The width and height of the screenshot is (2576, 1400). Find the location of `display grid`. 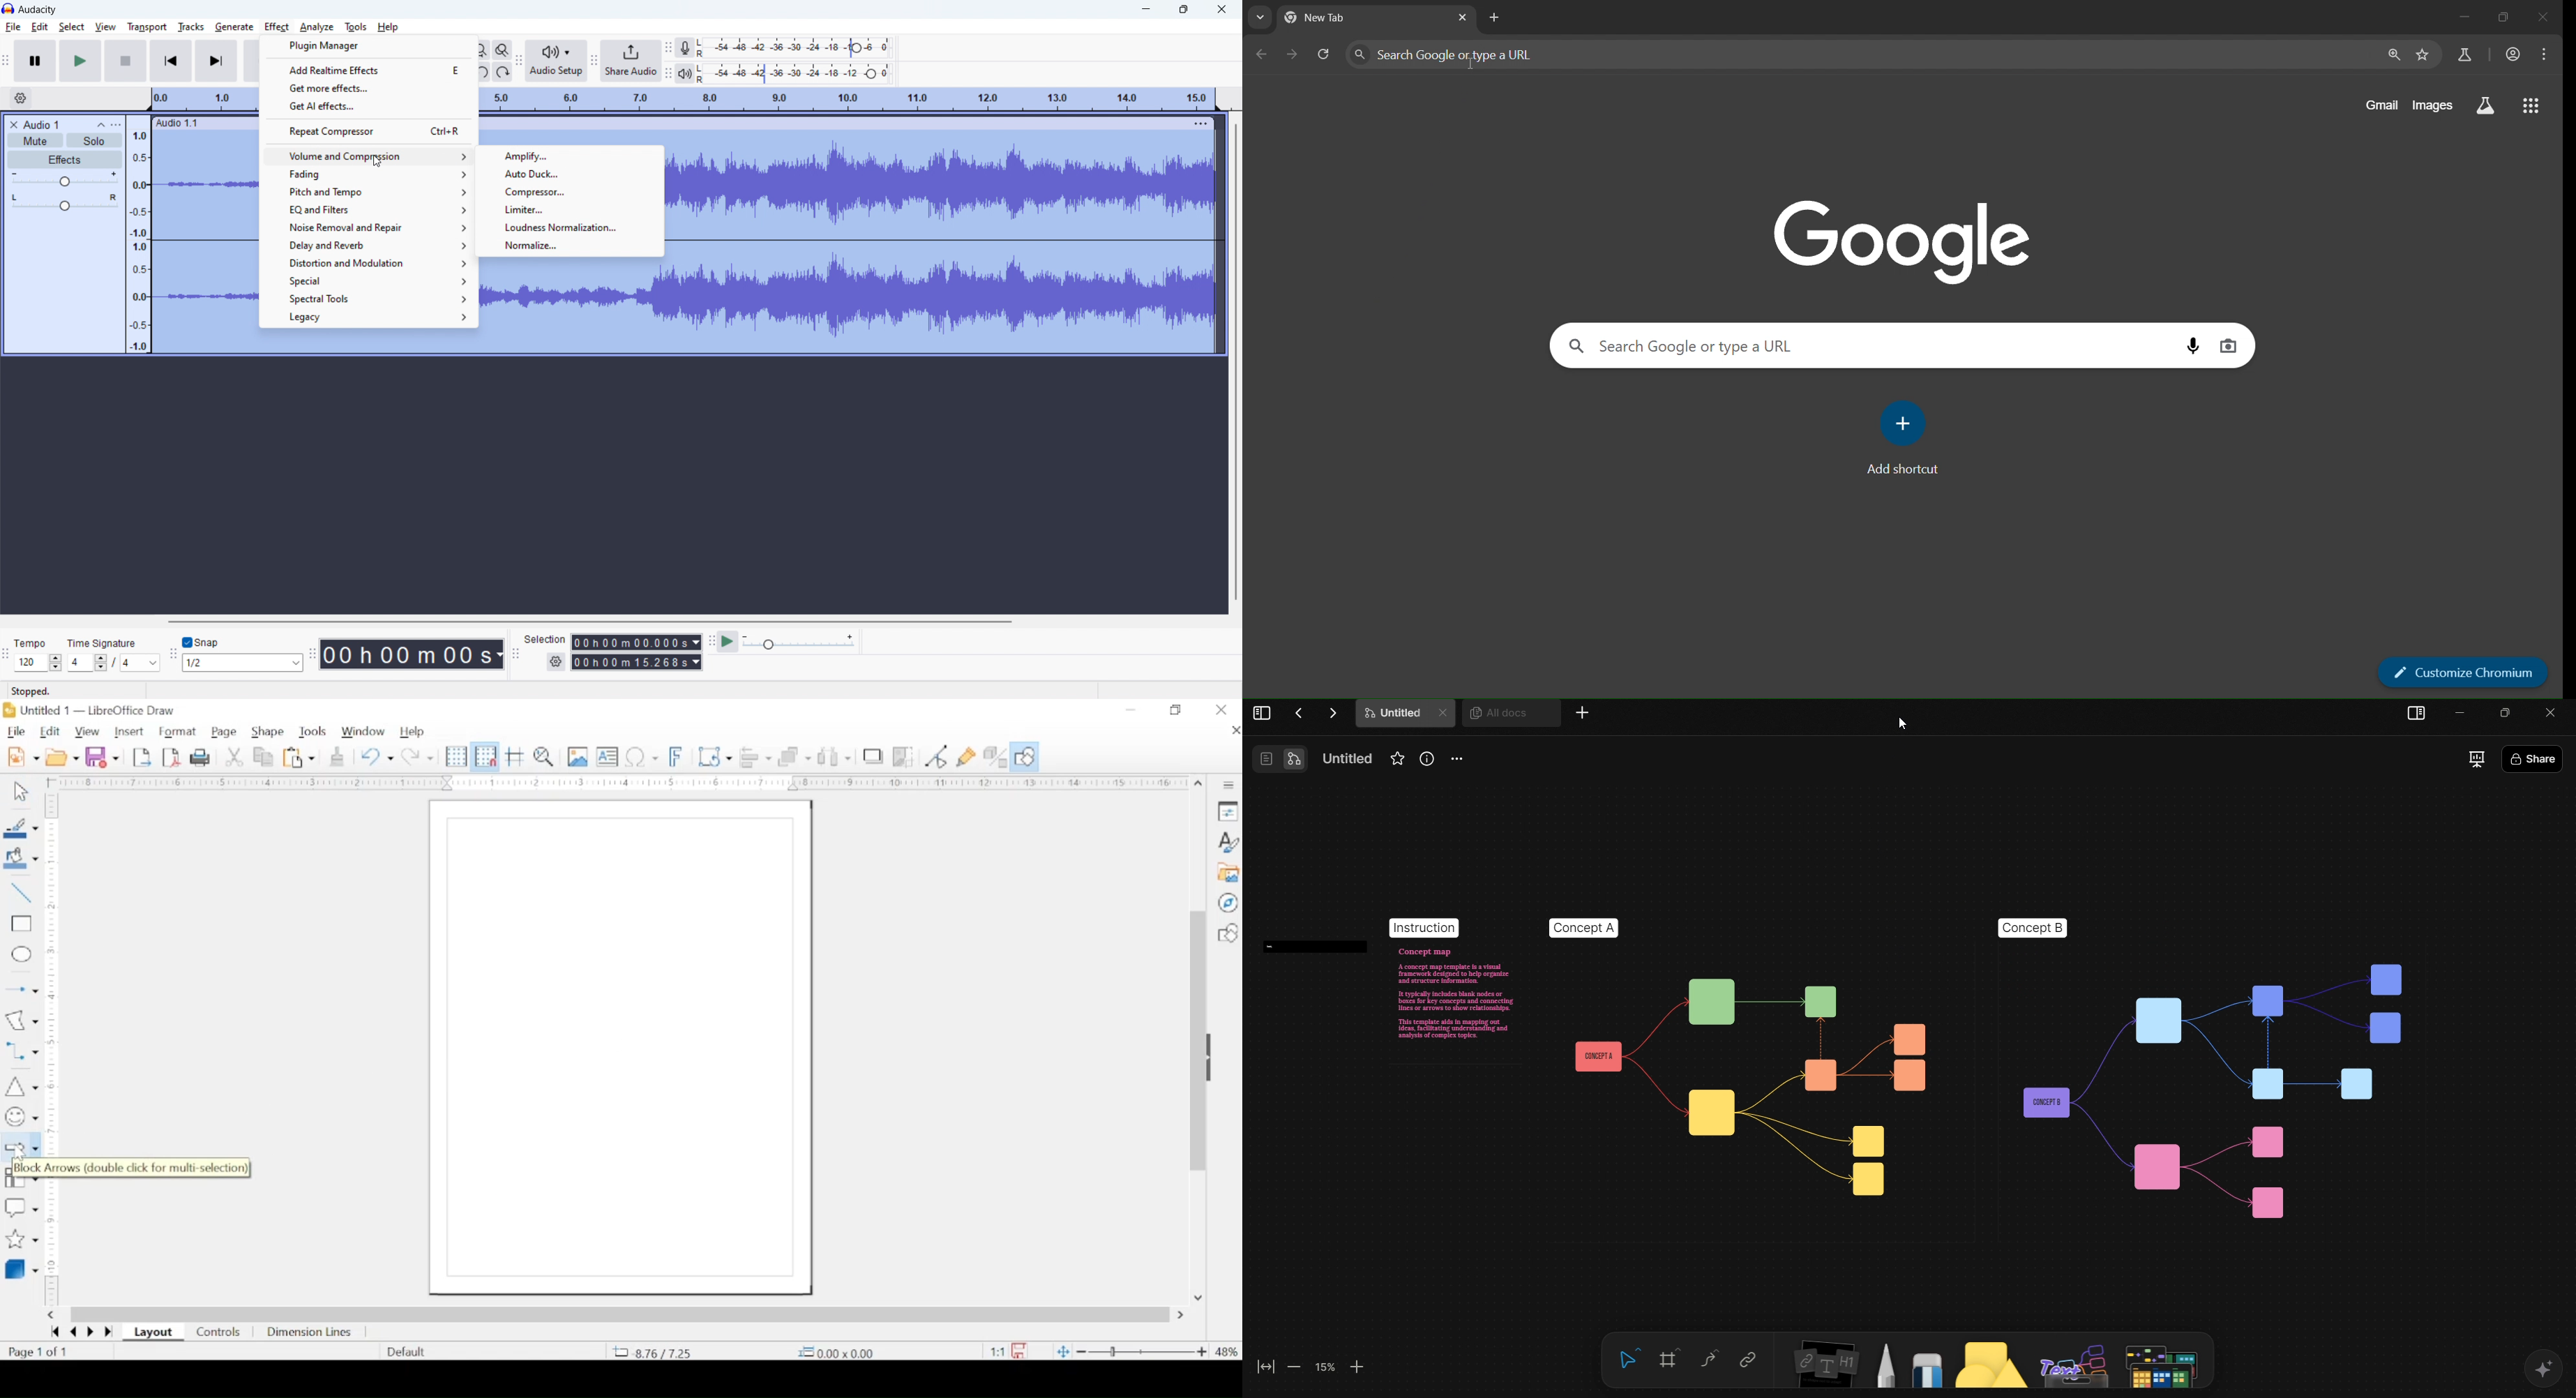

display grid is located at coordinates (456, 756).